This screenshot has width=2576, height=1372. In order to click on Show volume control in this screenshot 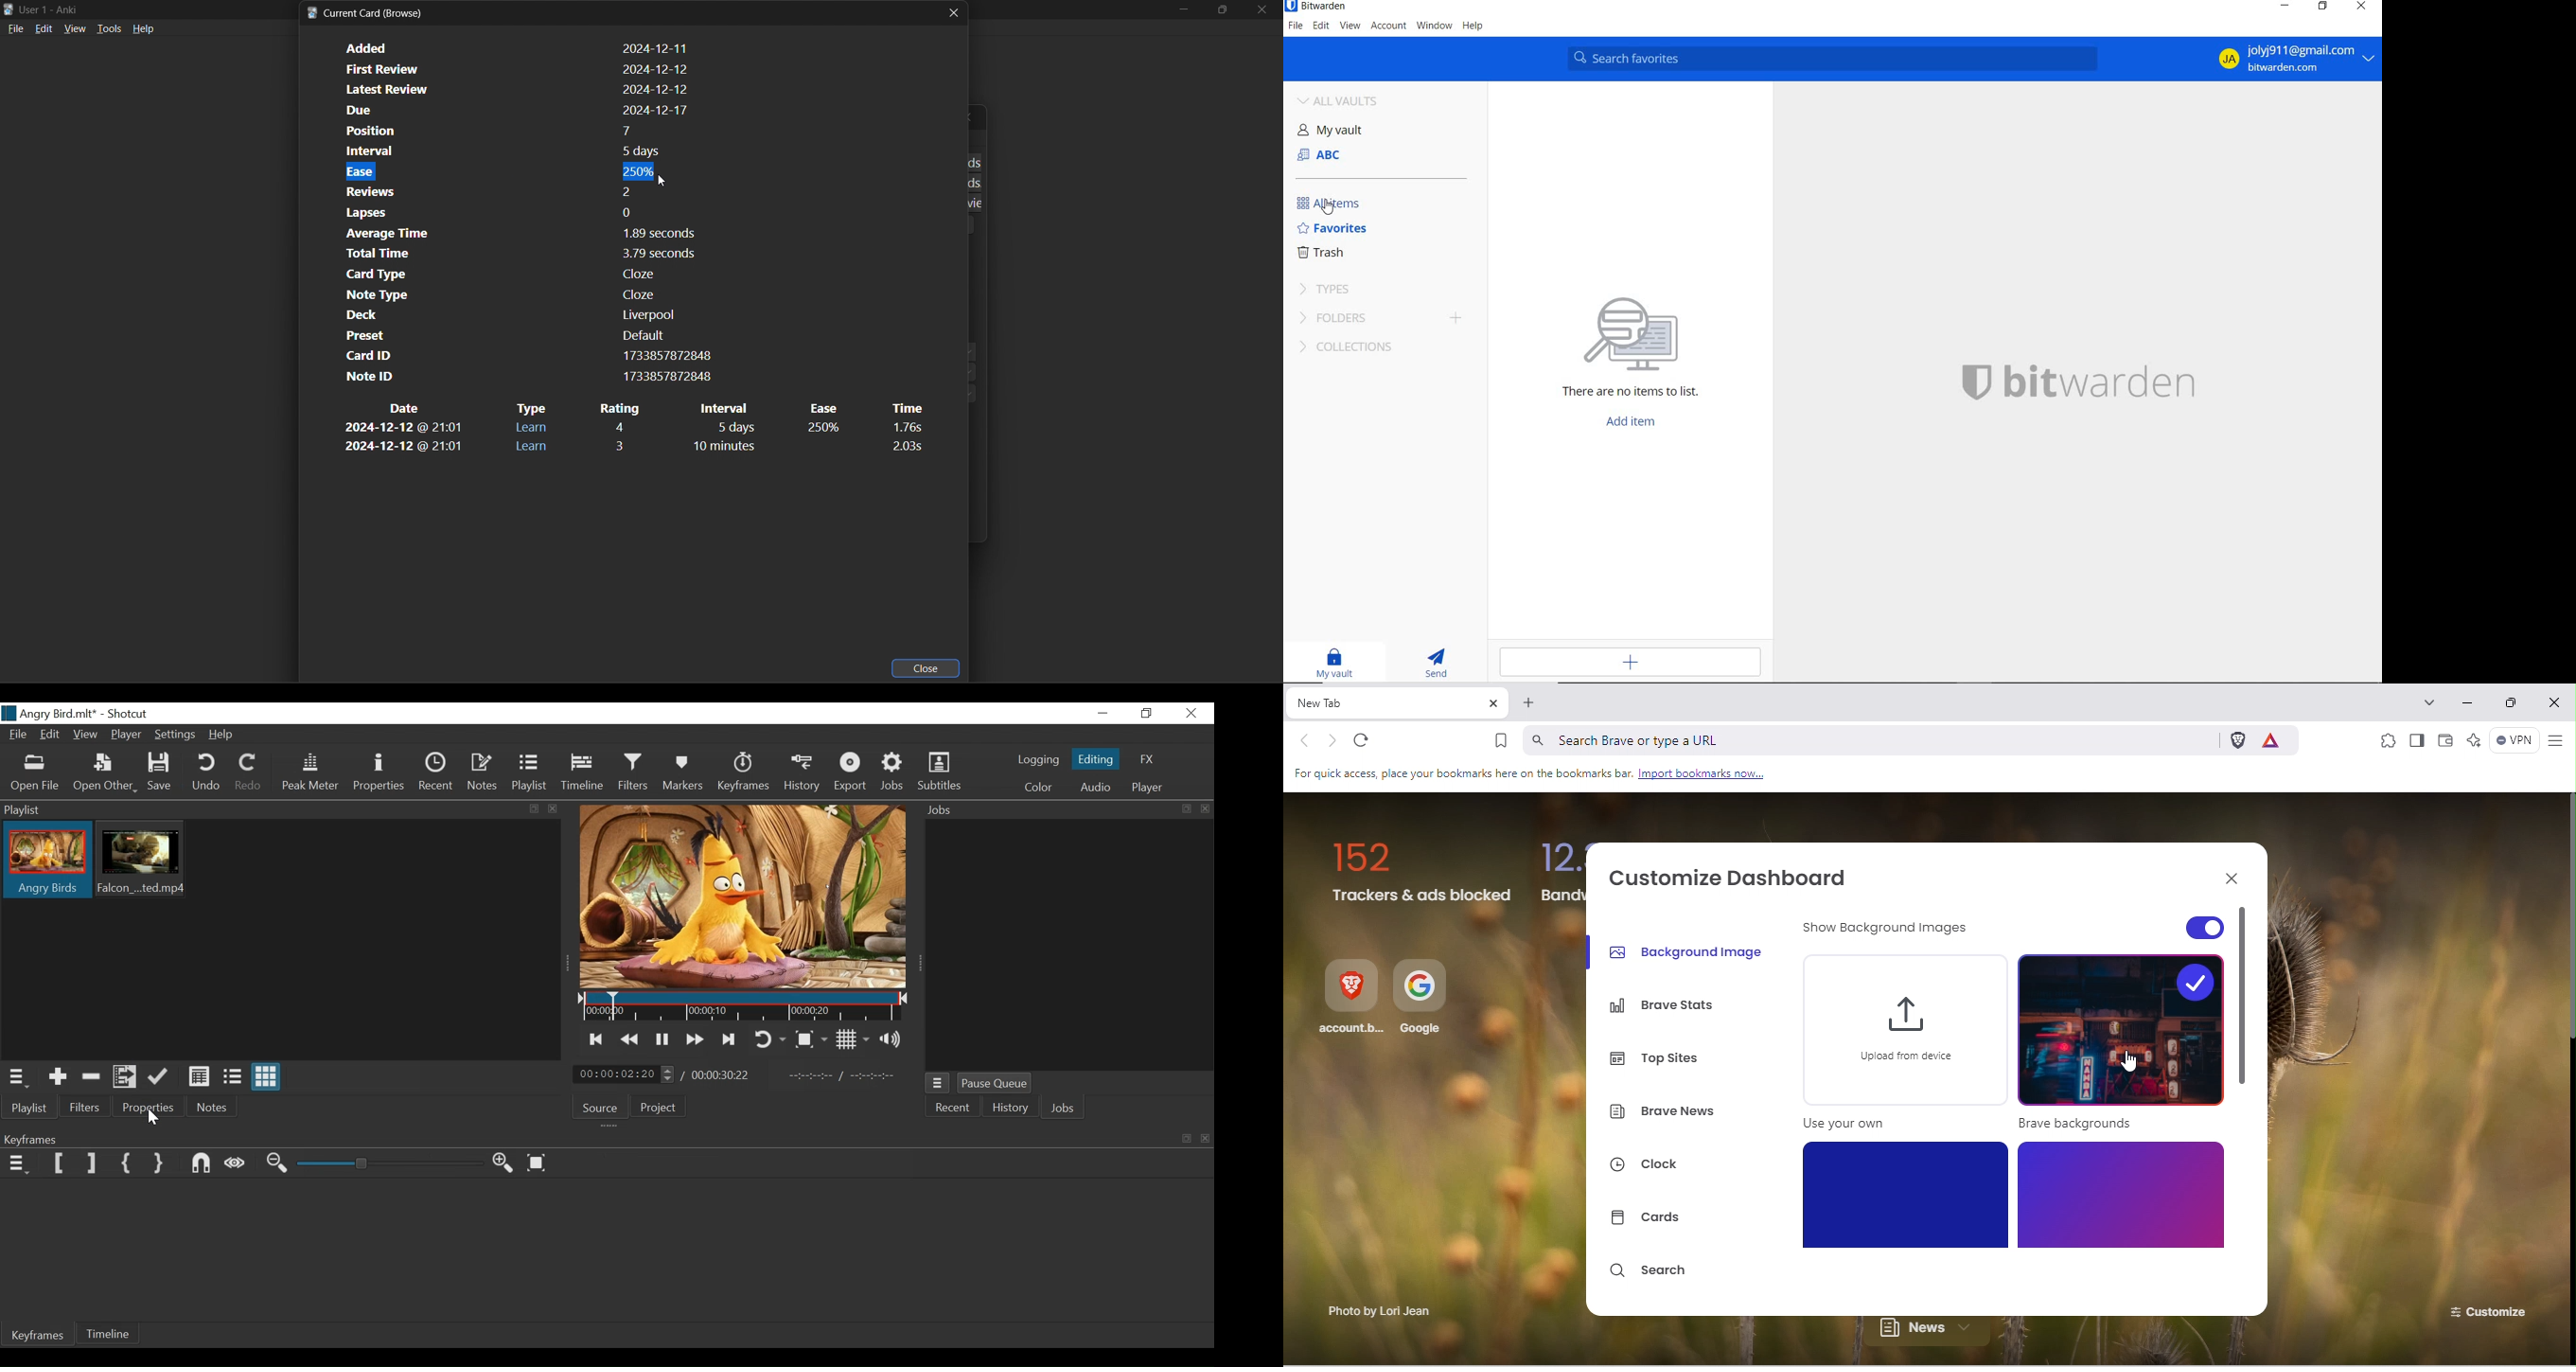, I will do `click(893, 1040)`.